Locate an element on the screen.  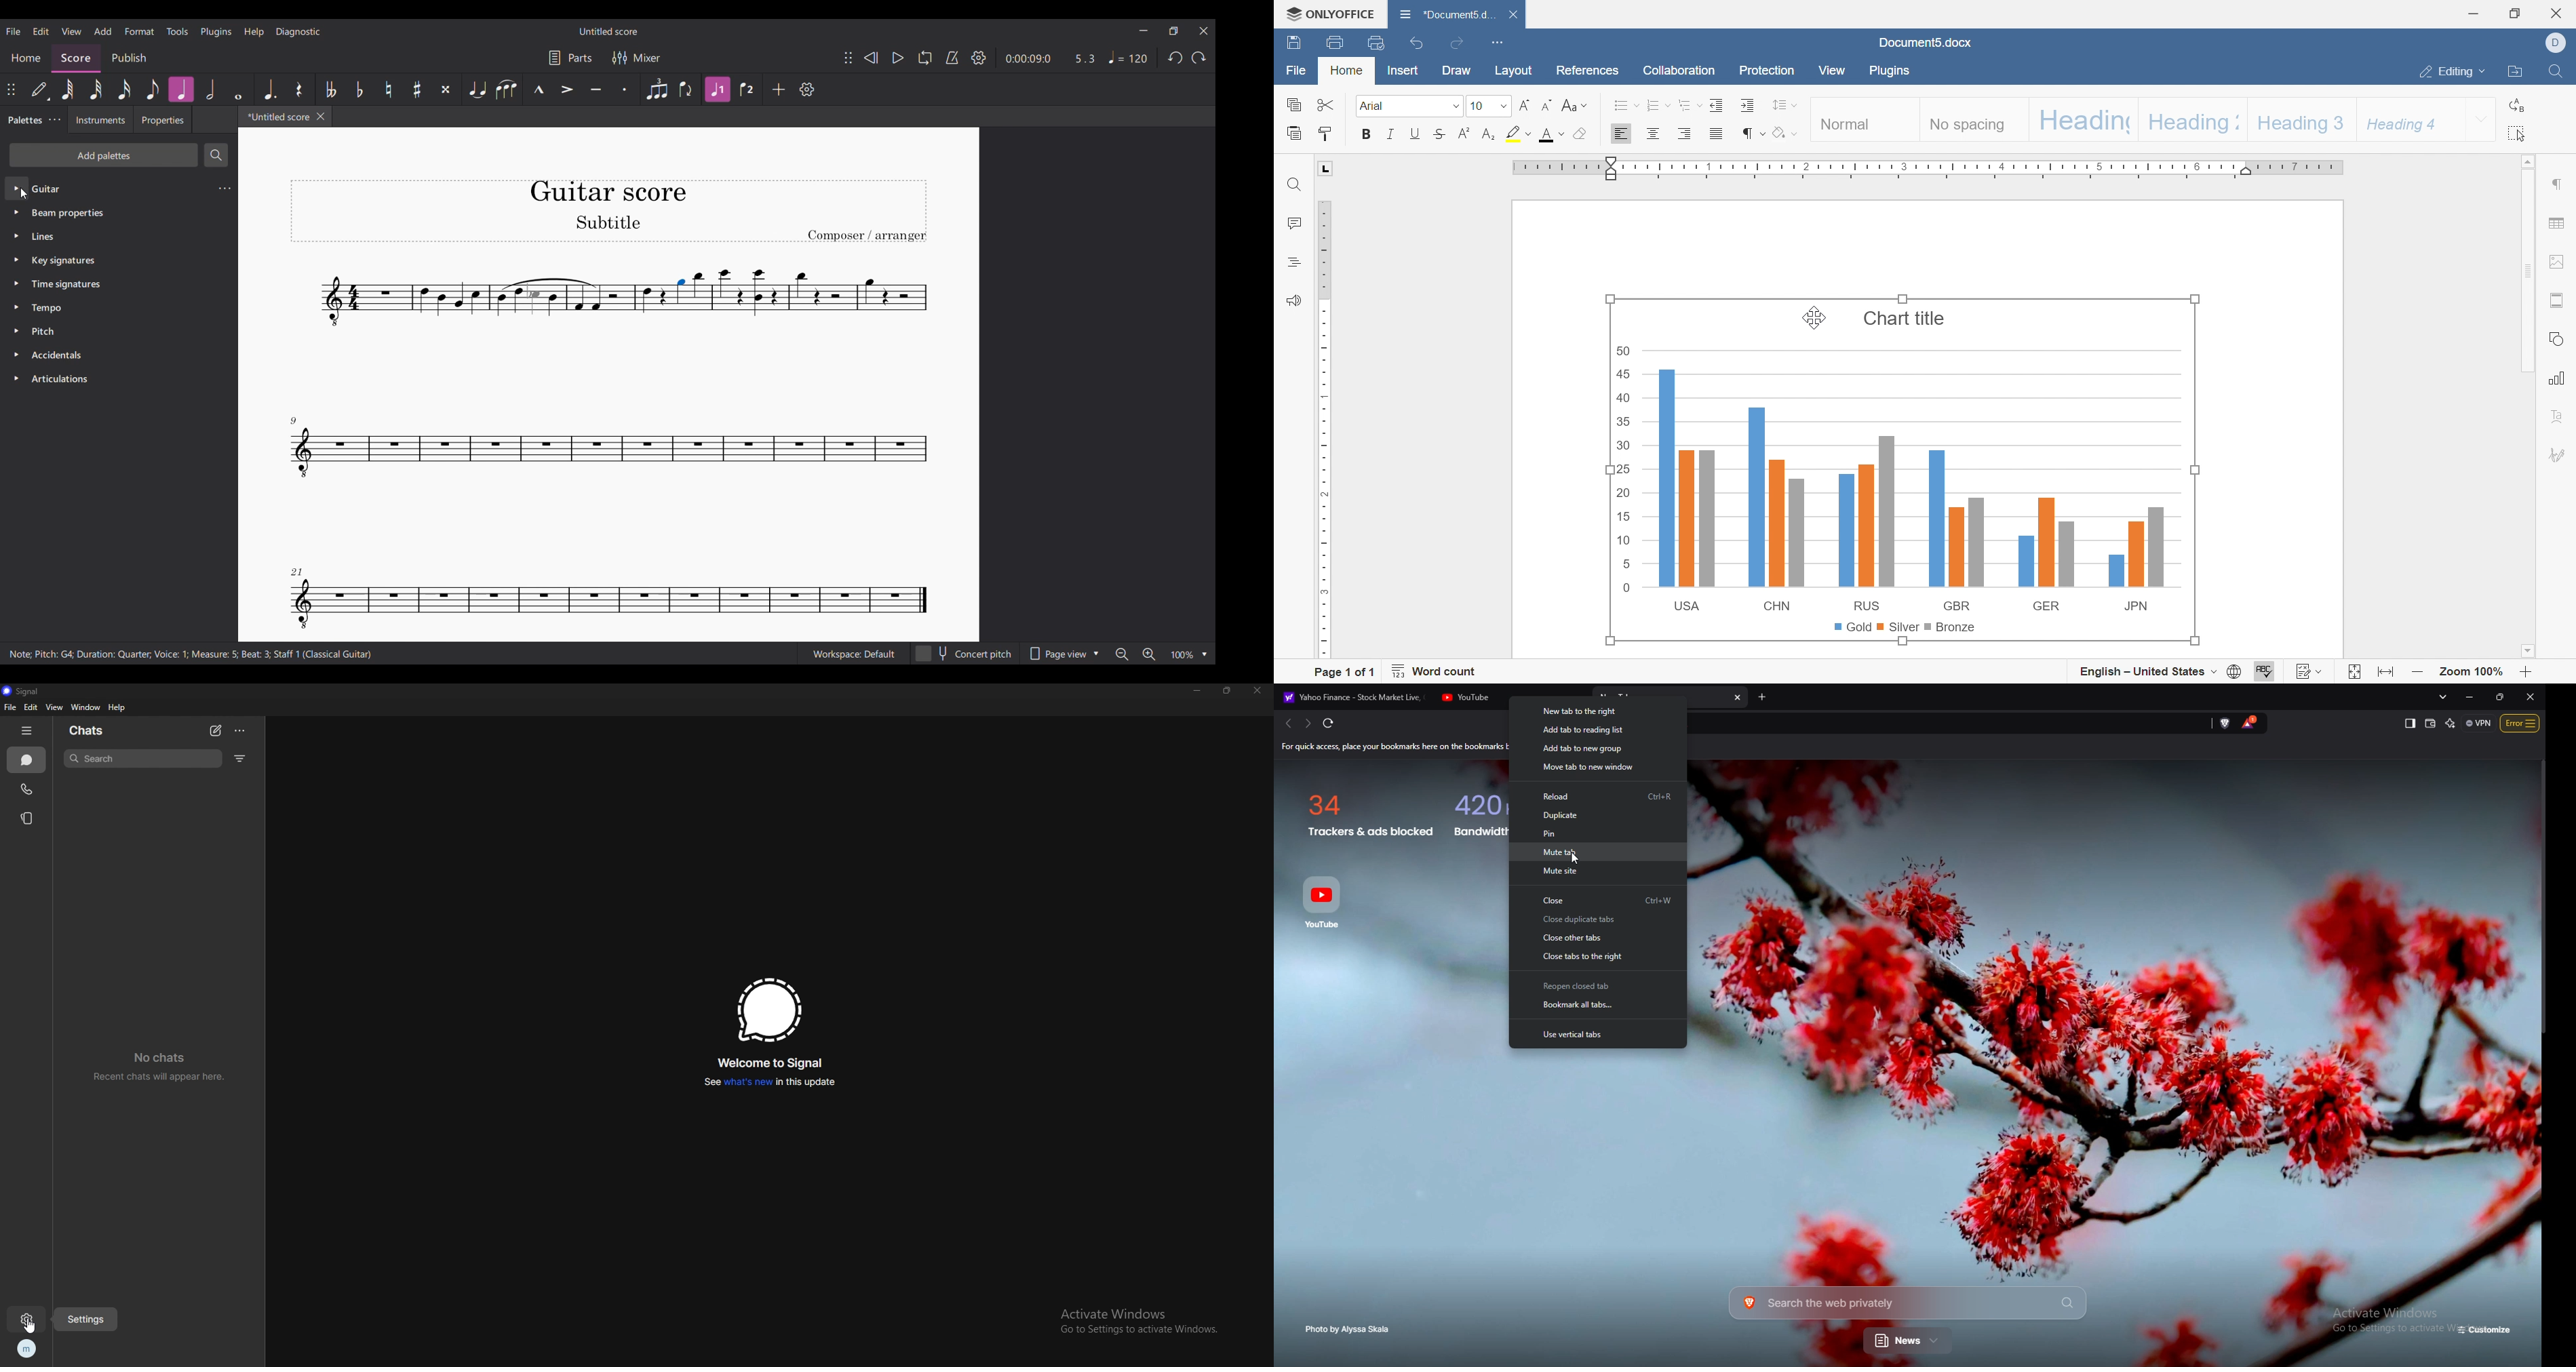
Toggle flat is located at coordinates (359, 89).